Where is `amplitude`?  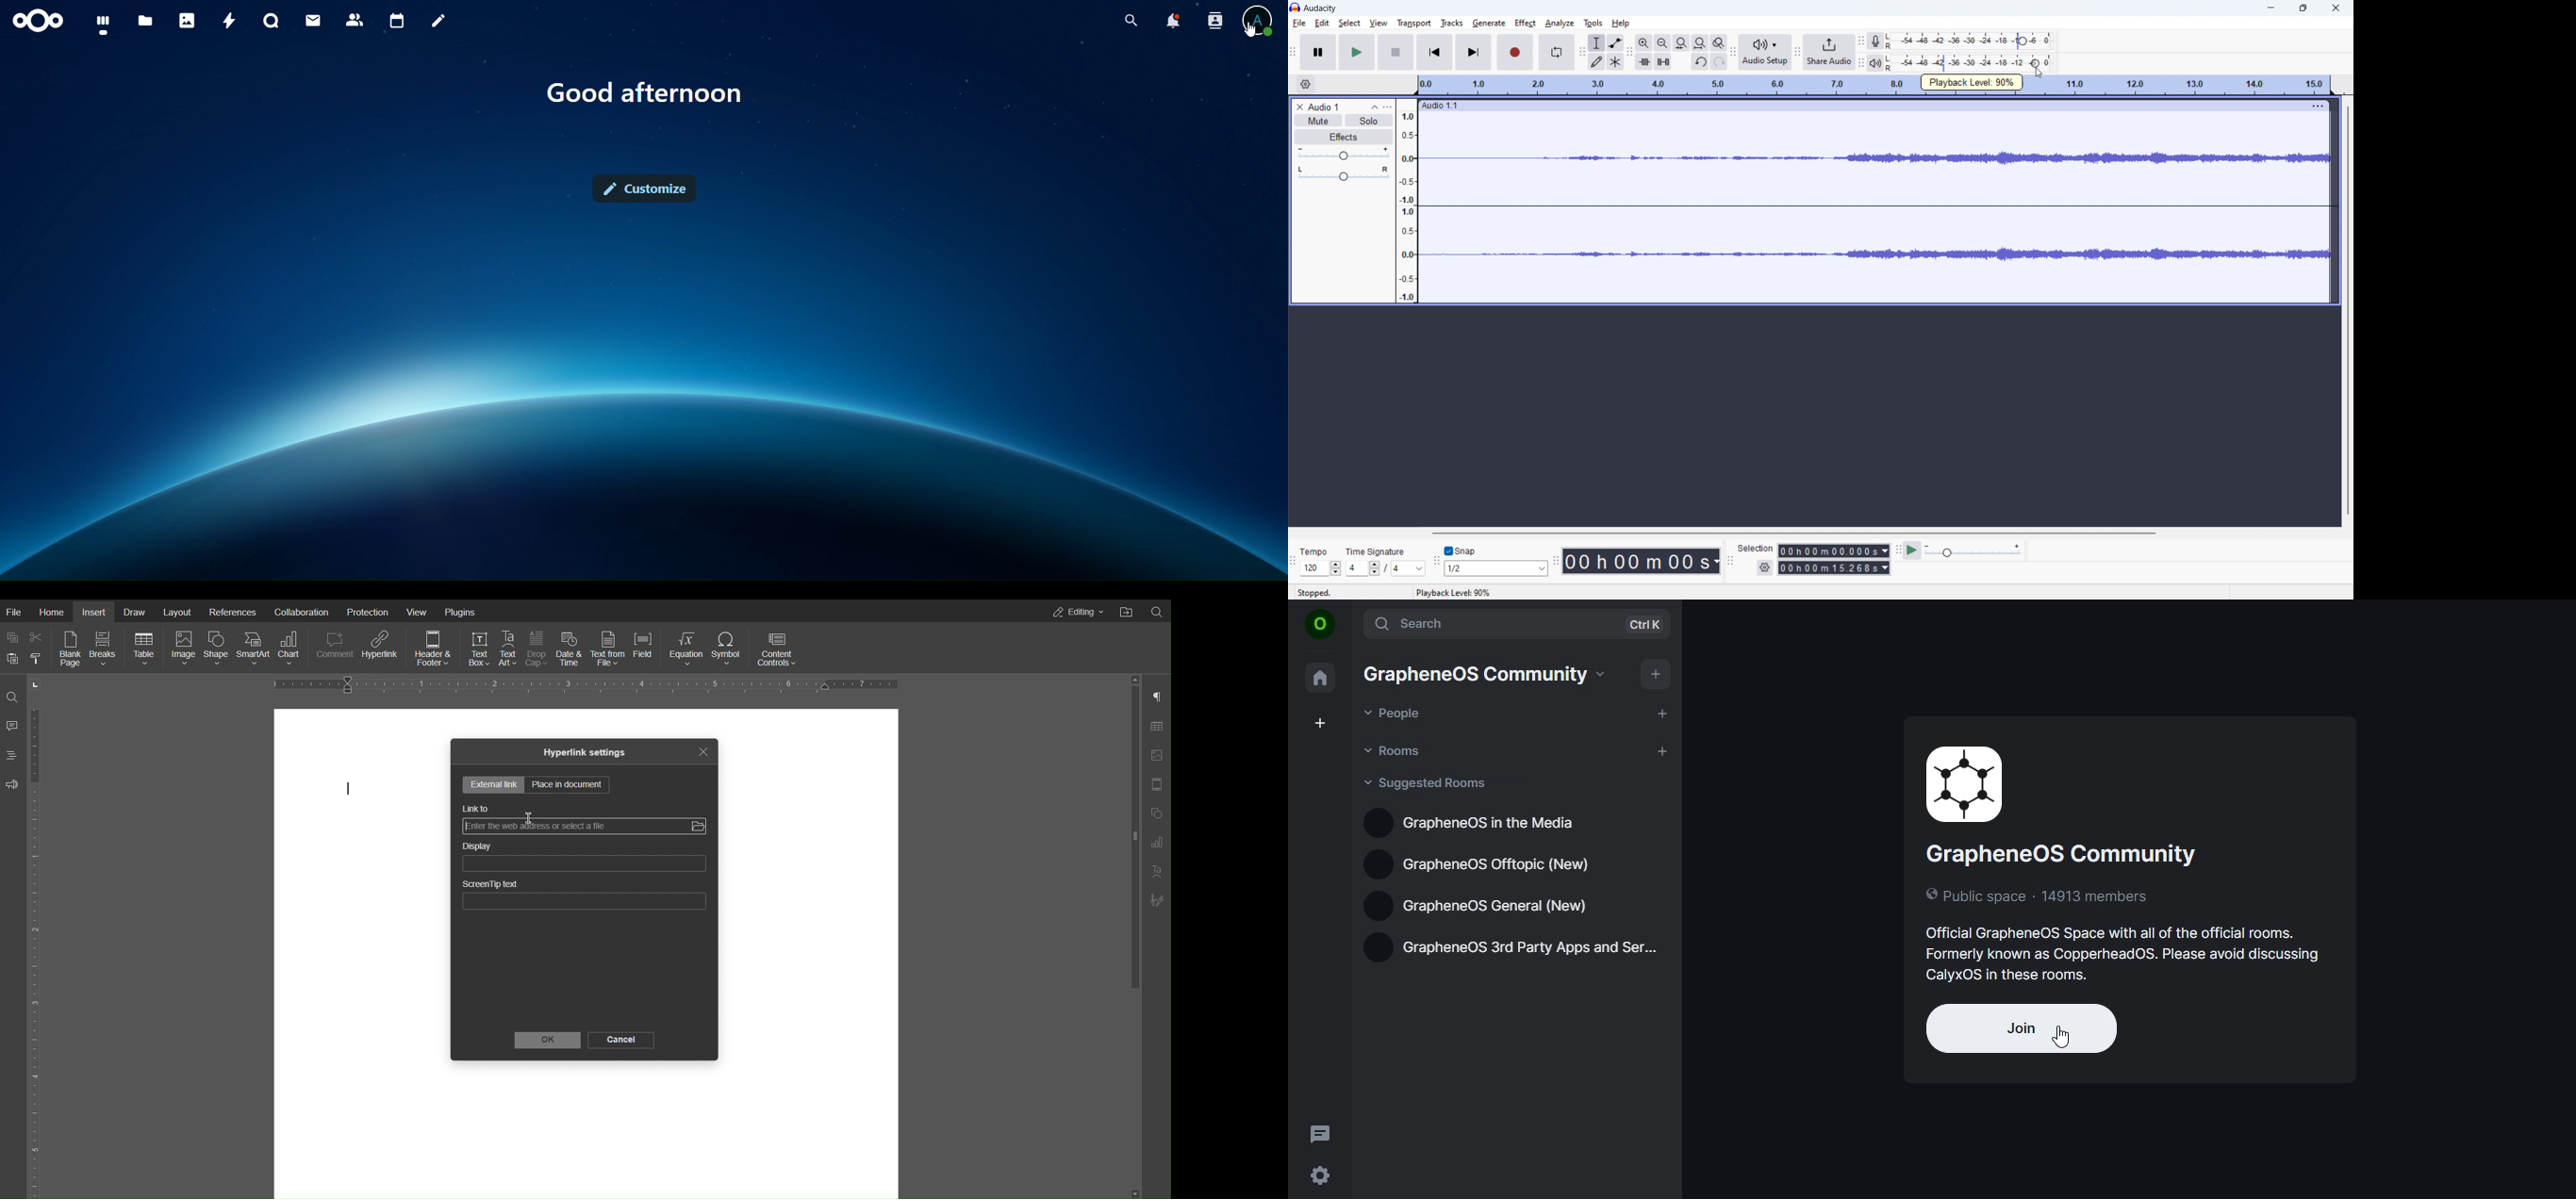
amplitude is located at coordinates (1407, 201).